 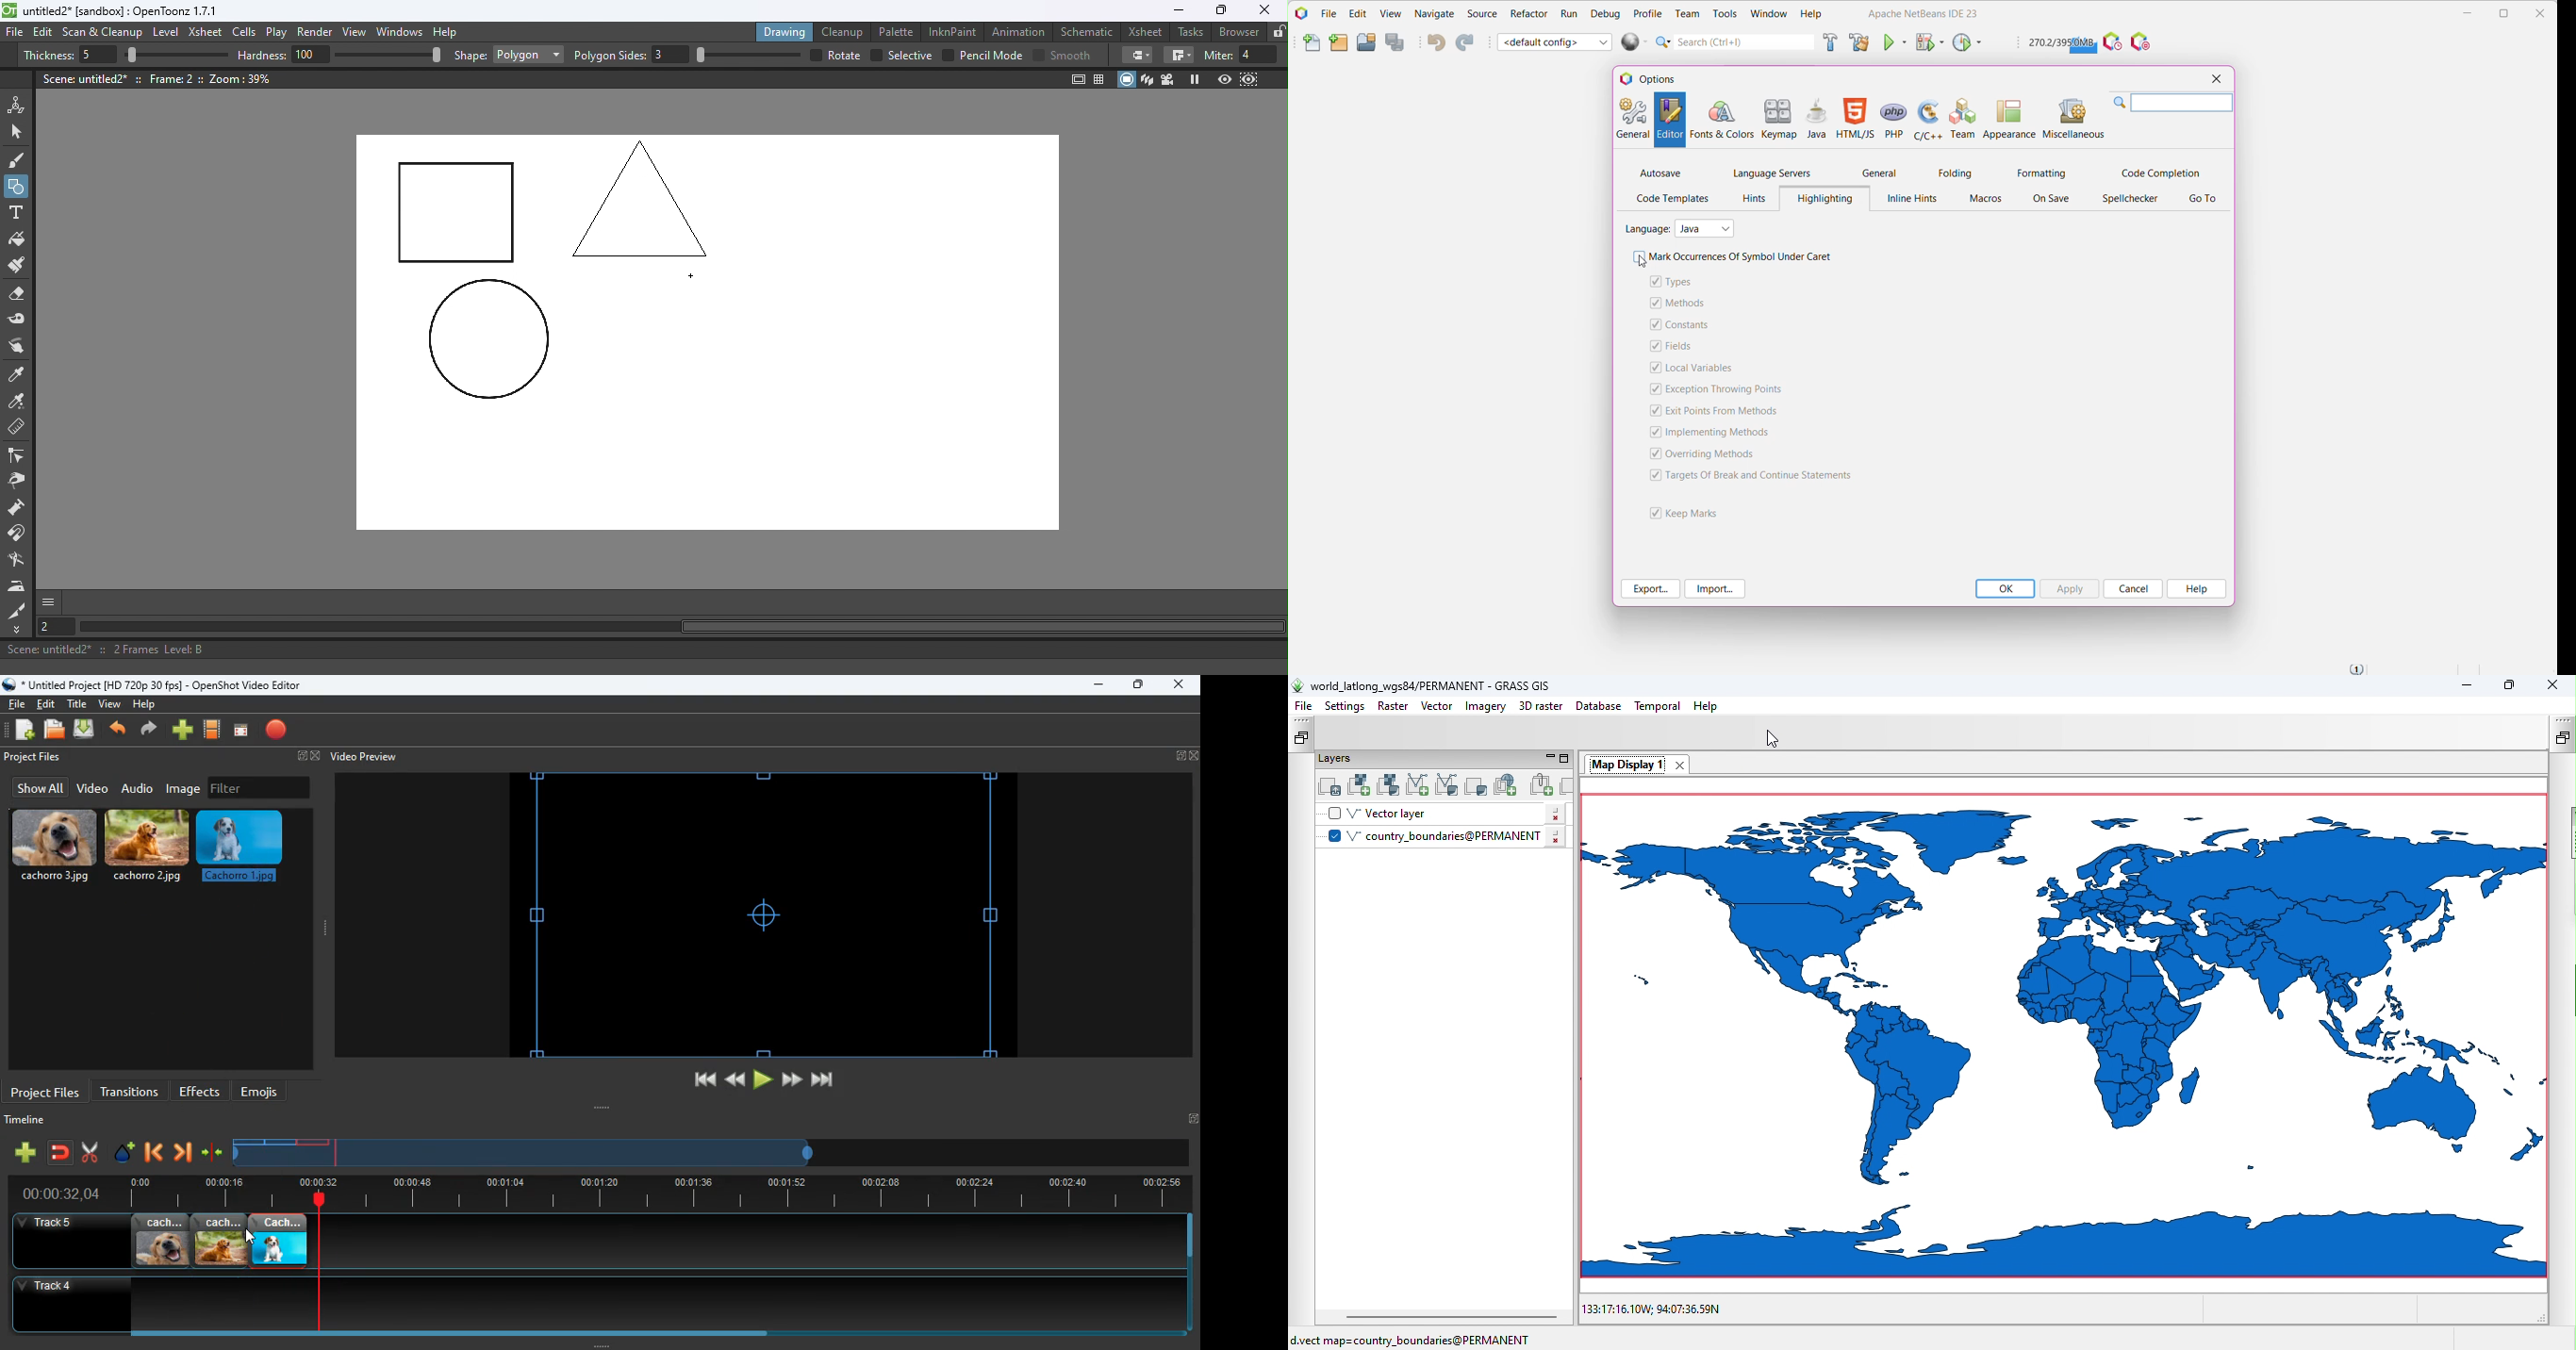 What do you see at coordinates (90, 1152) in the screenshot?
I see `cut` at bounding box center [90, 1152].